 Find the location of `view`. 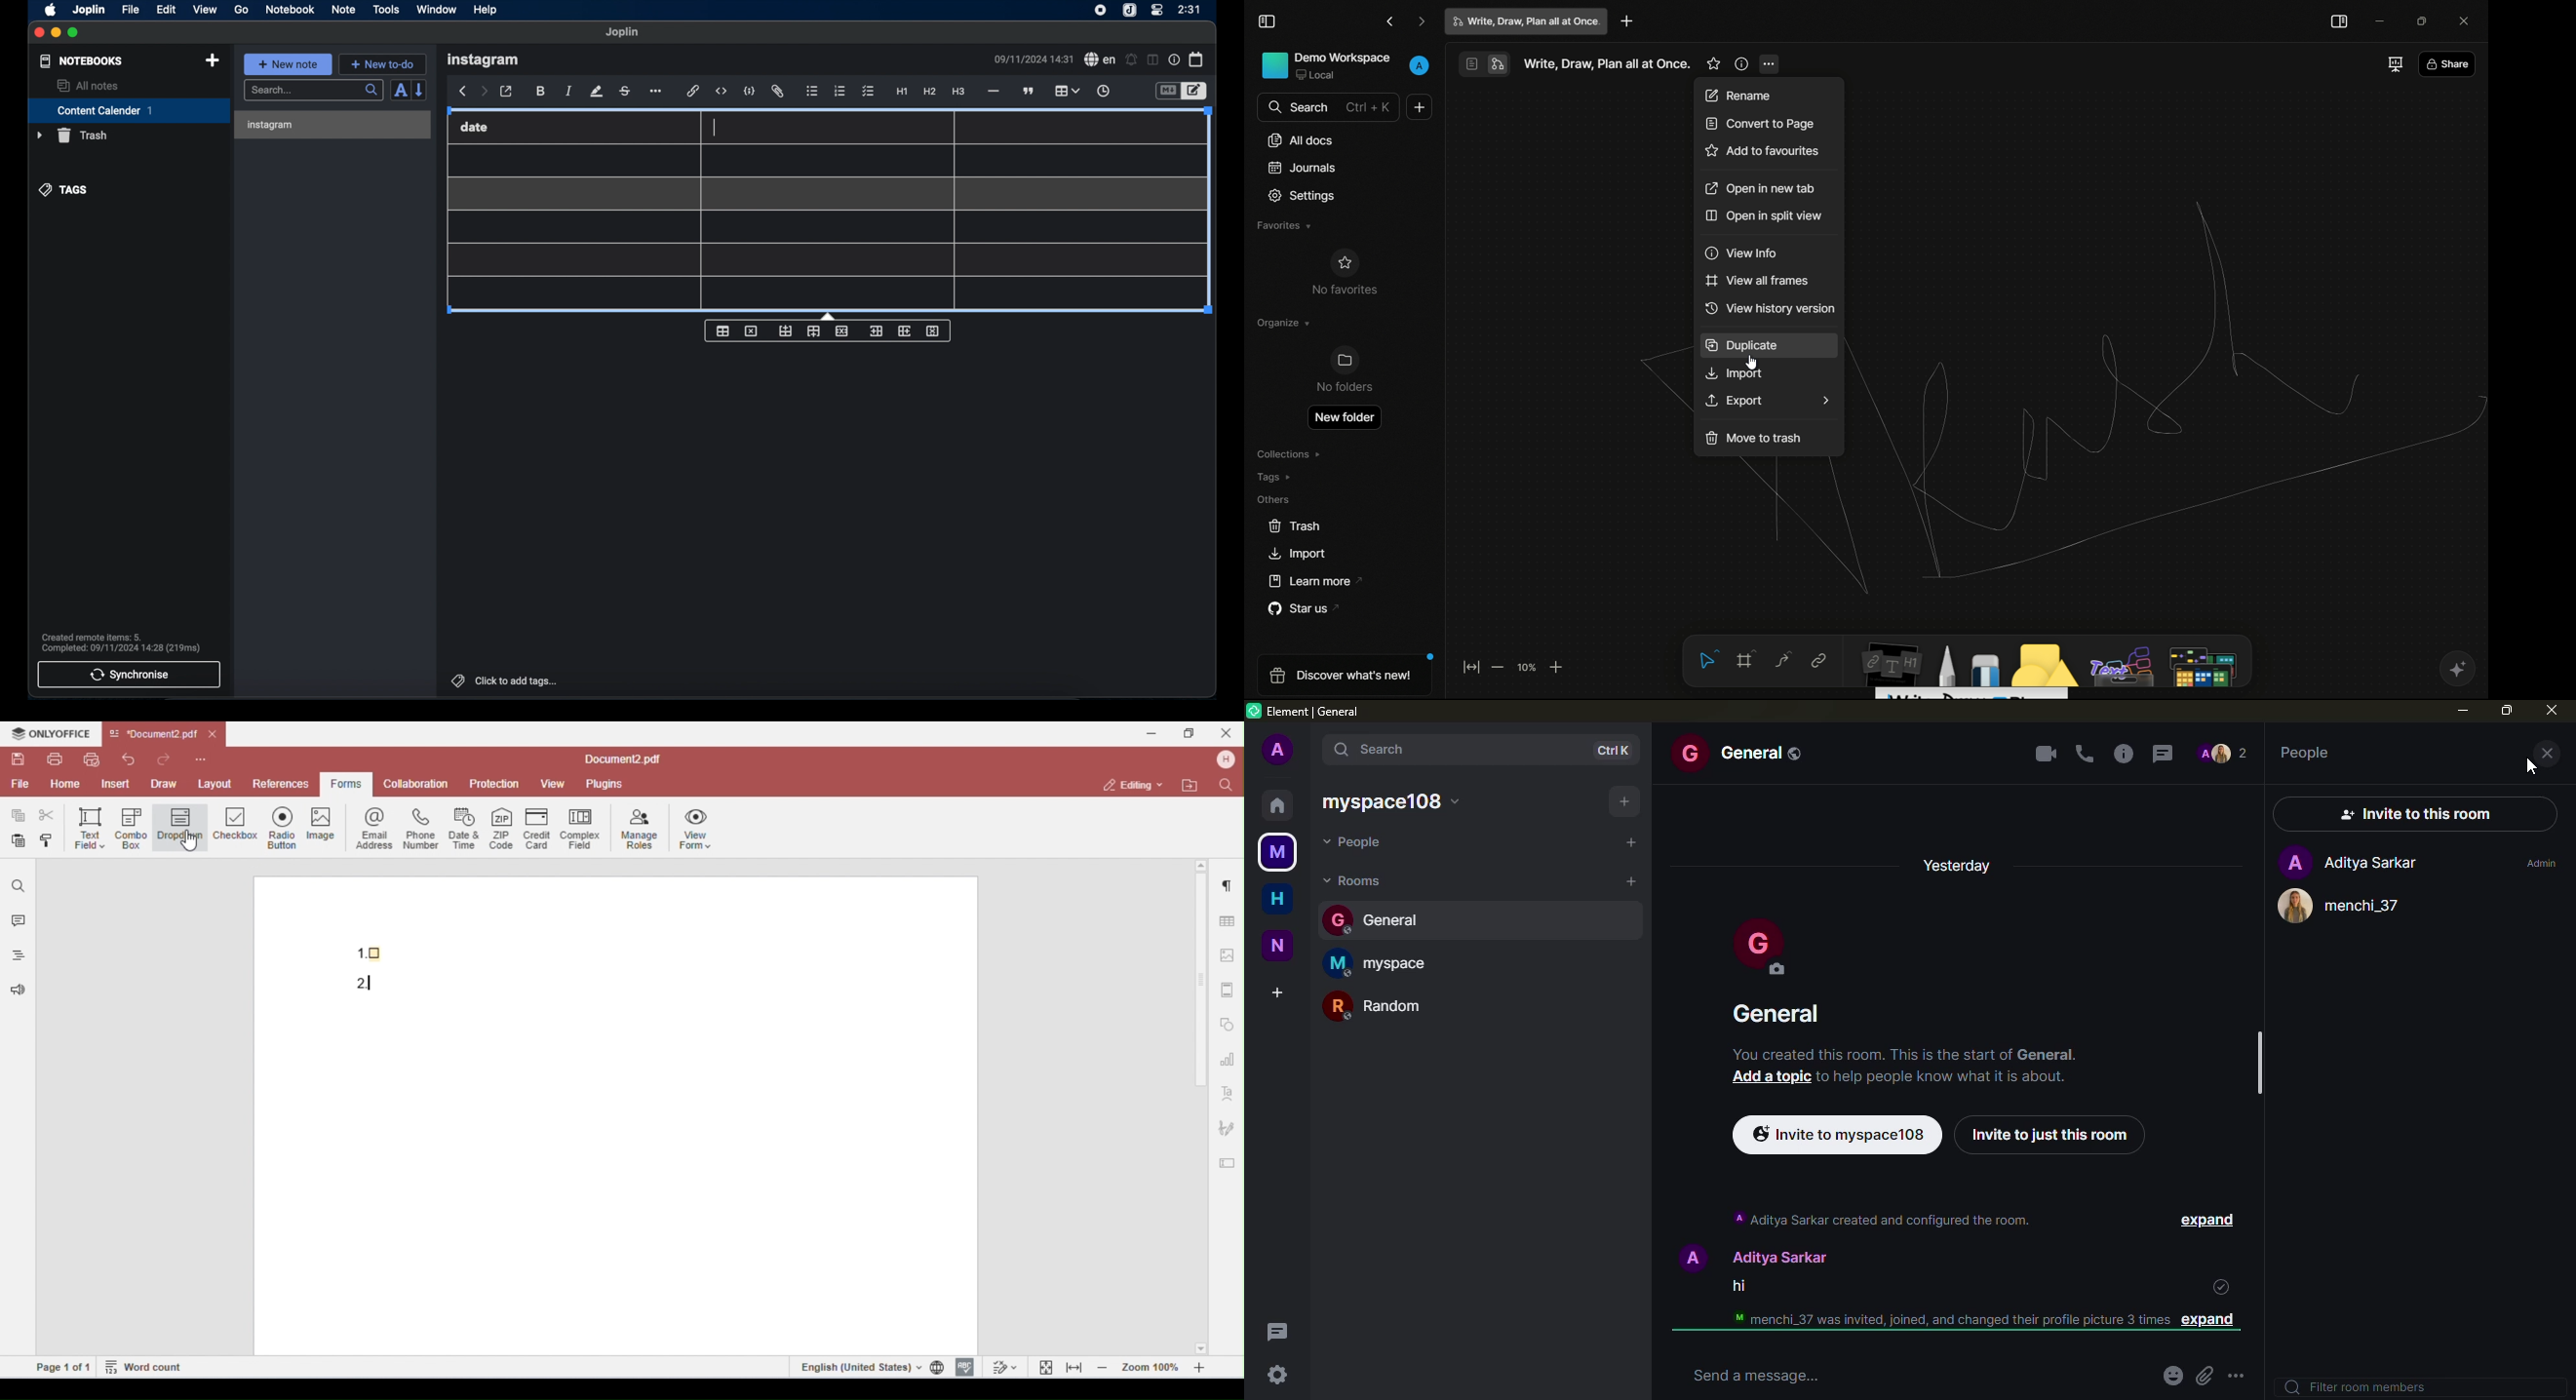

view is located at coordinates (205, 10).